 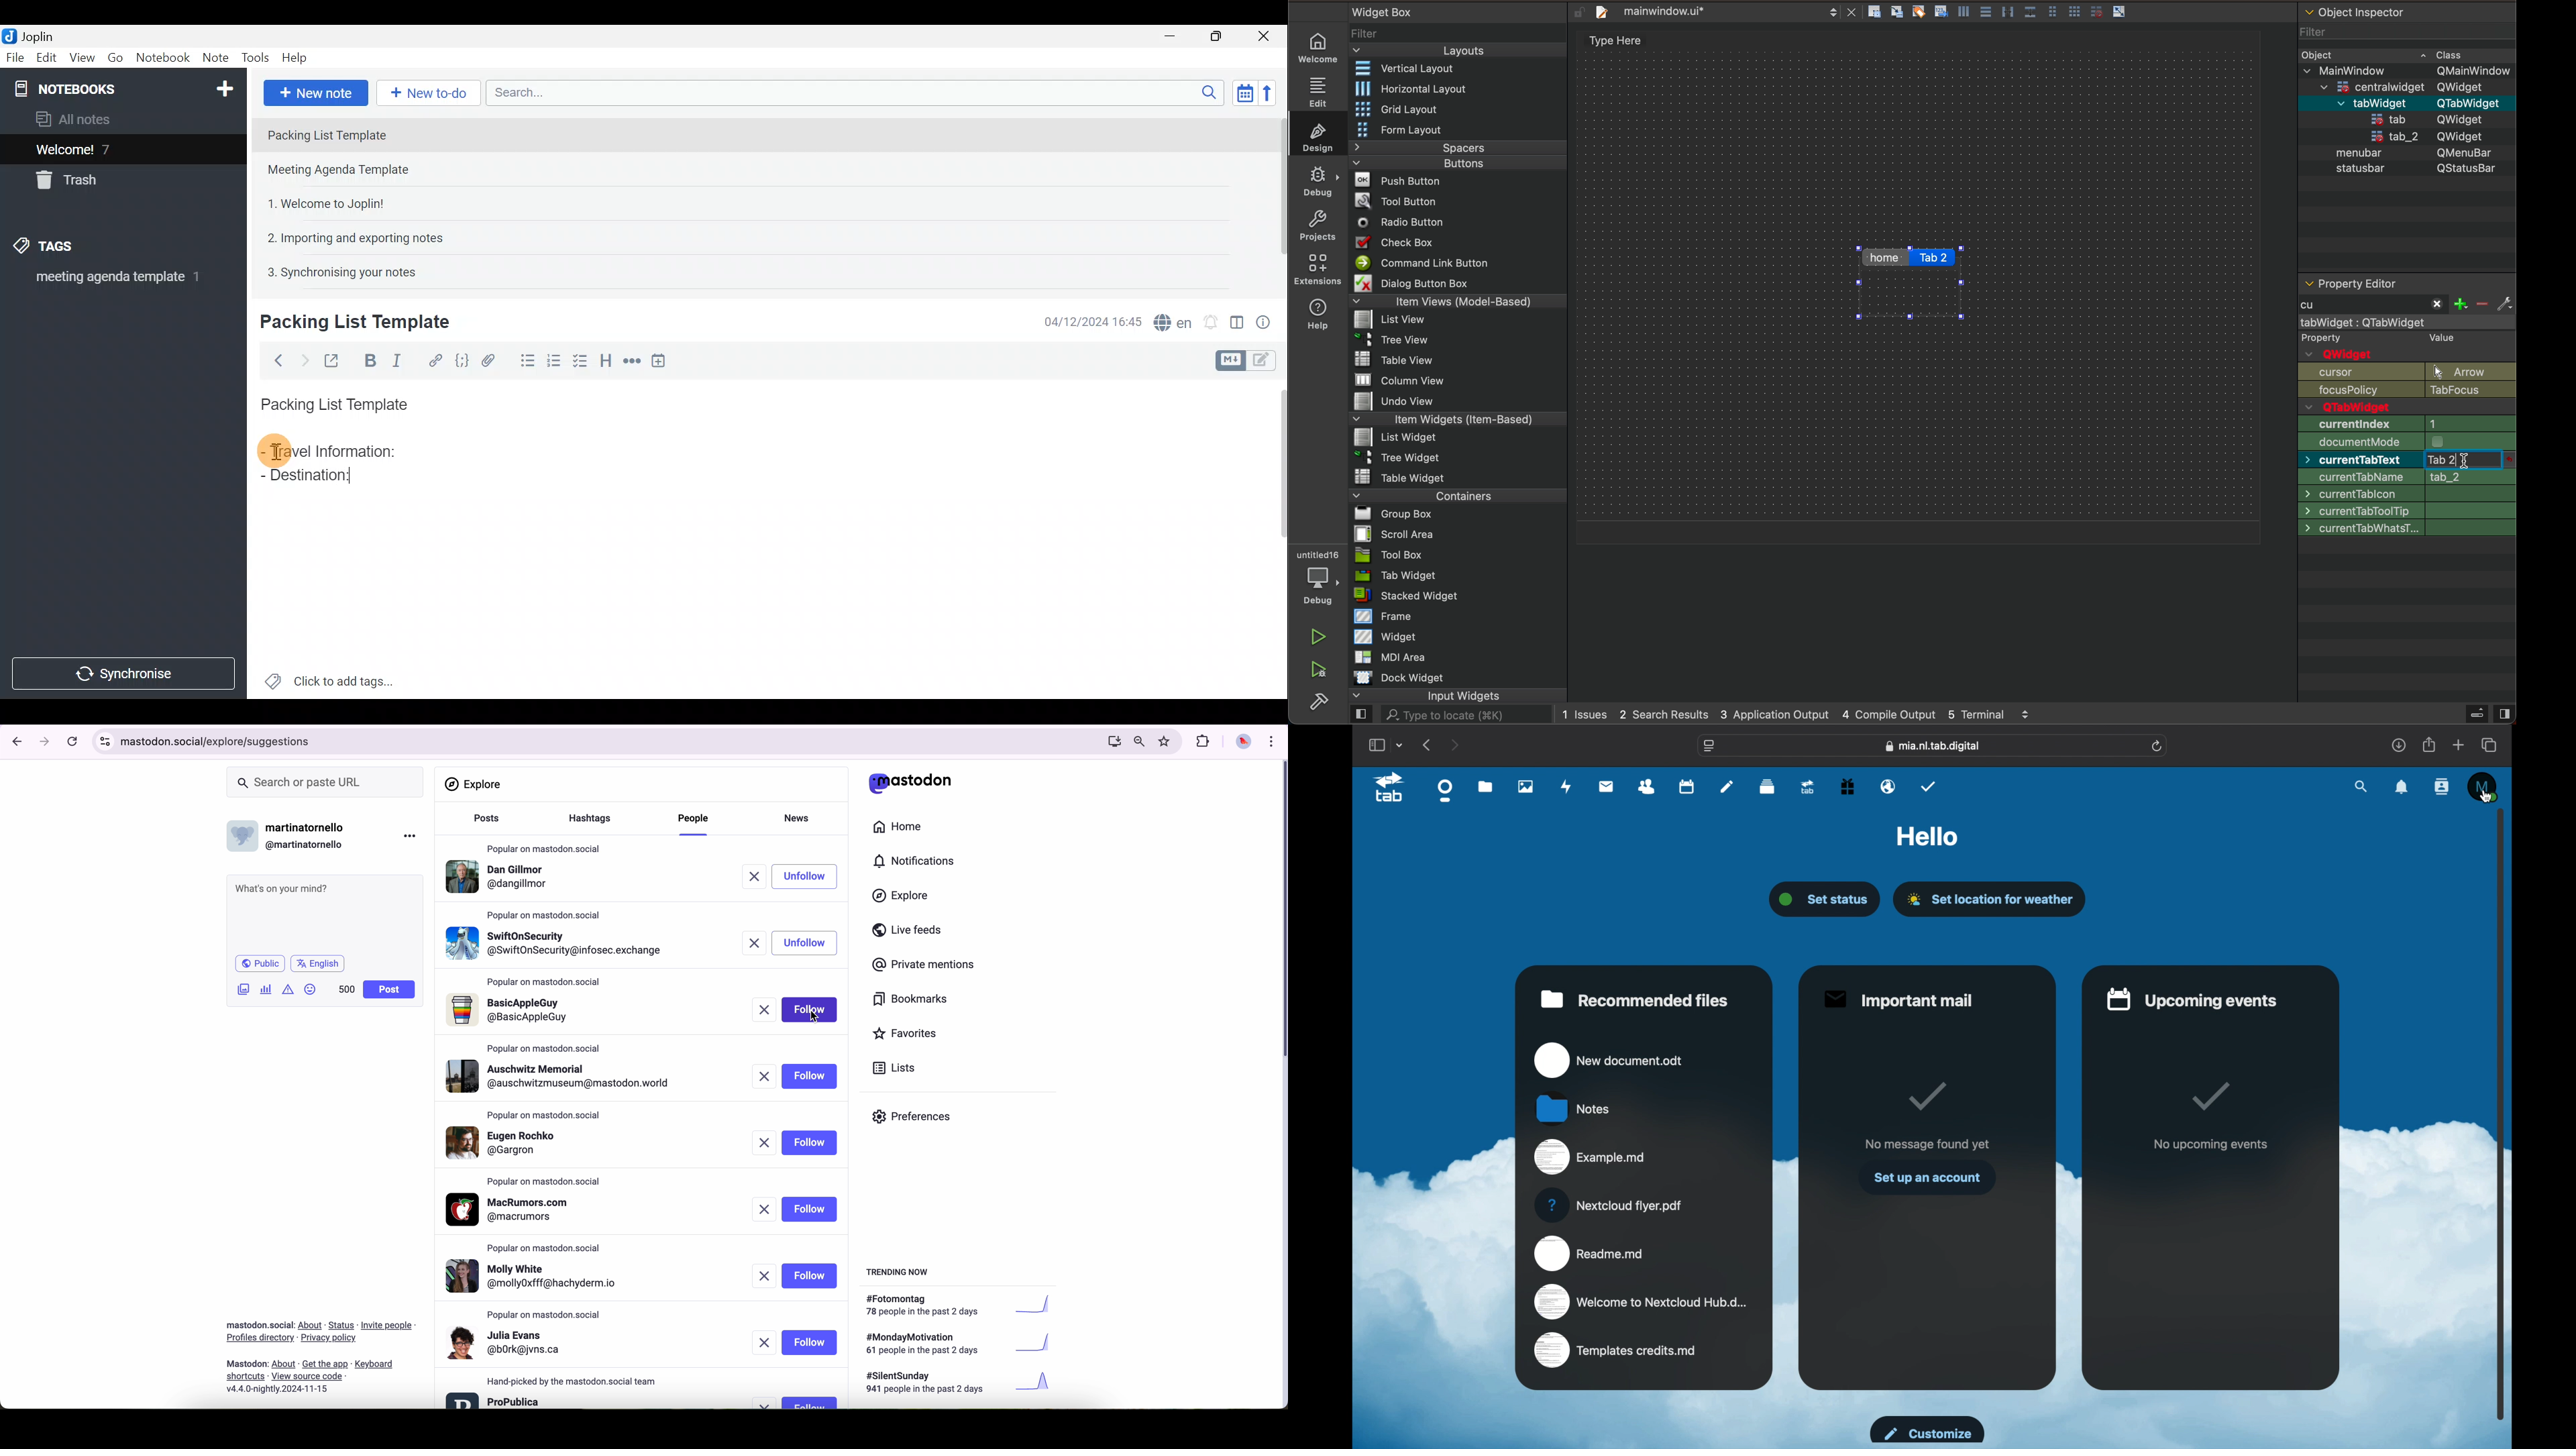 I want to click on customize and control Google Chrome, so click(x=1270, y=741).